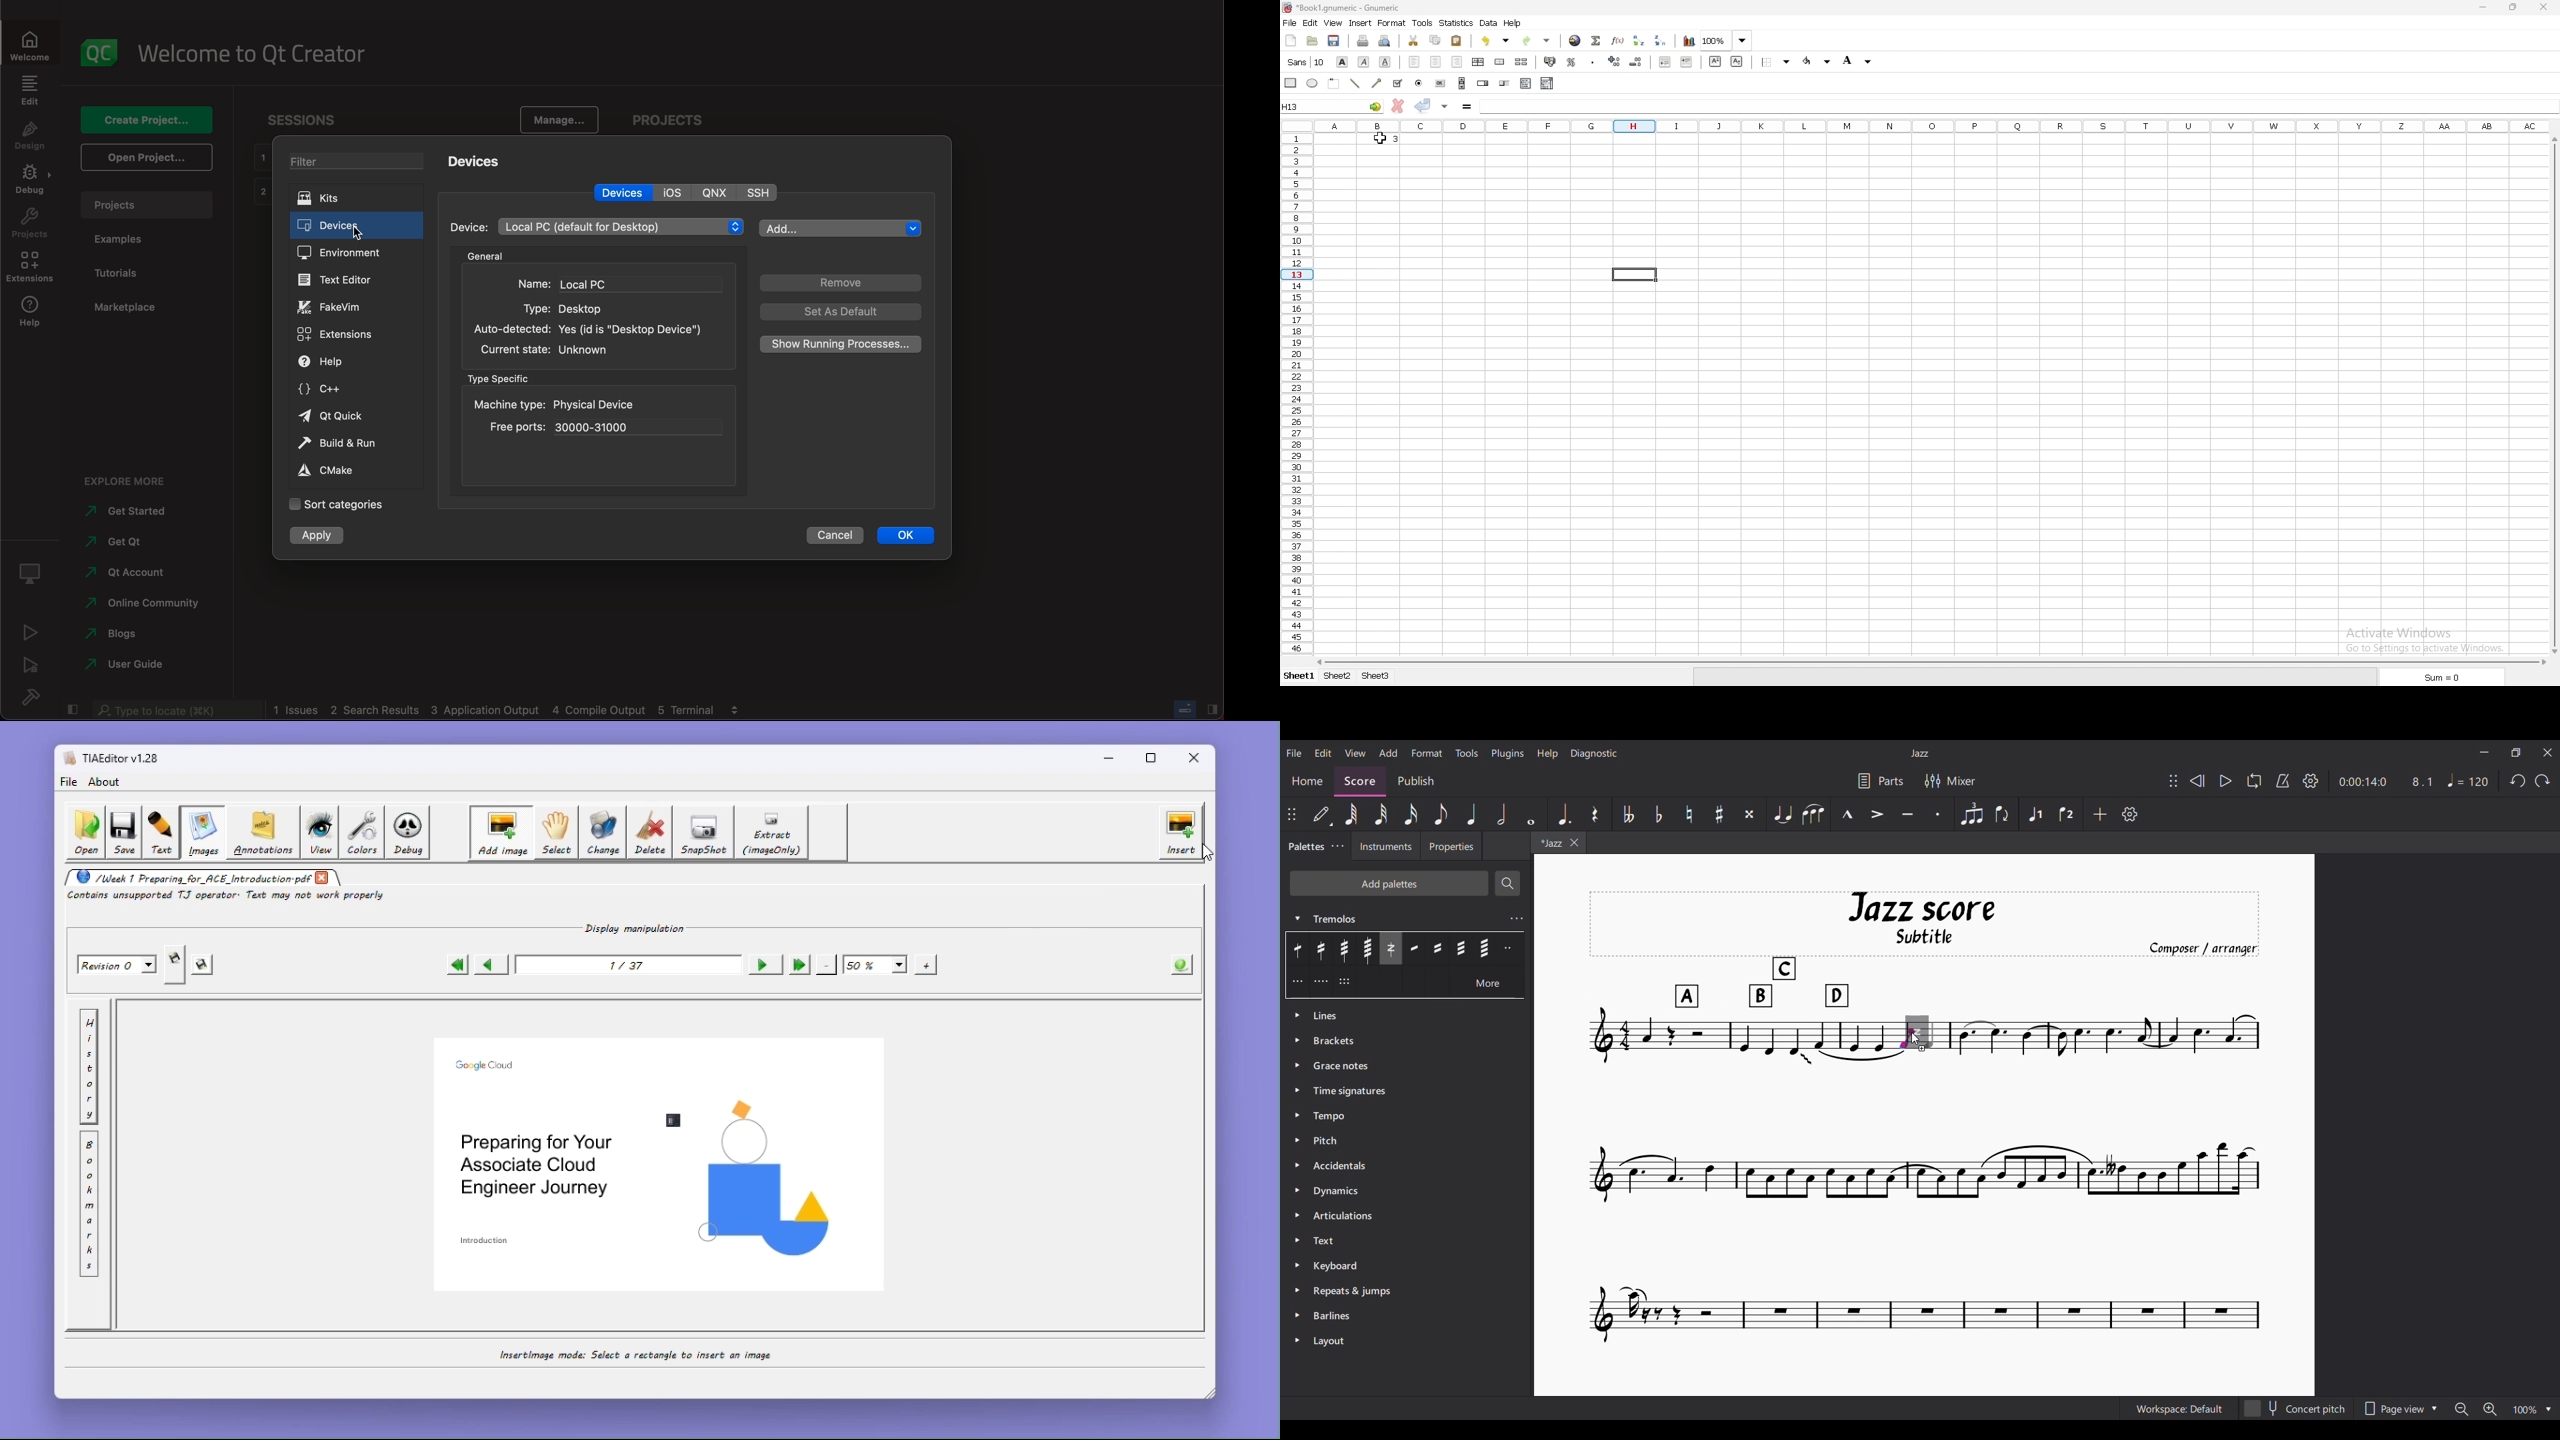 The height and width of the screenshot is (1456, 2576). Describe the element at coordinates (34, 697) in the screenshot. I see `build` at that location.